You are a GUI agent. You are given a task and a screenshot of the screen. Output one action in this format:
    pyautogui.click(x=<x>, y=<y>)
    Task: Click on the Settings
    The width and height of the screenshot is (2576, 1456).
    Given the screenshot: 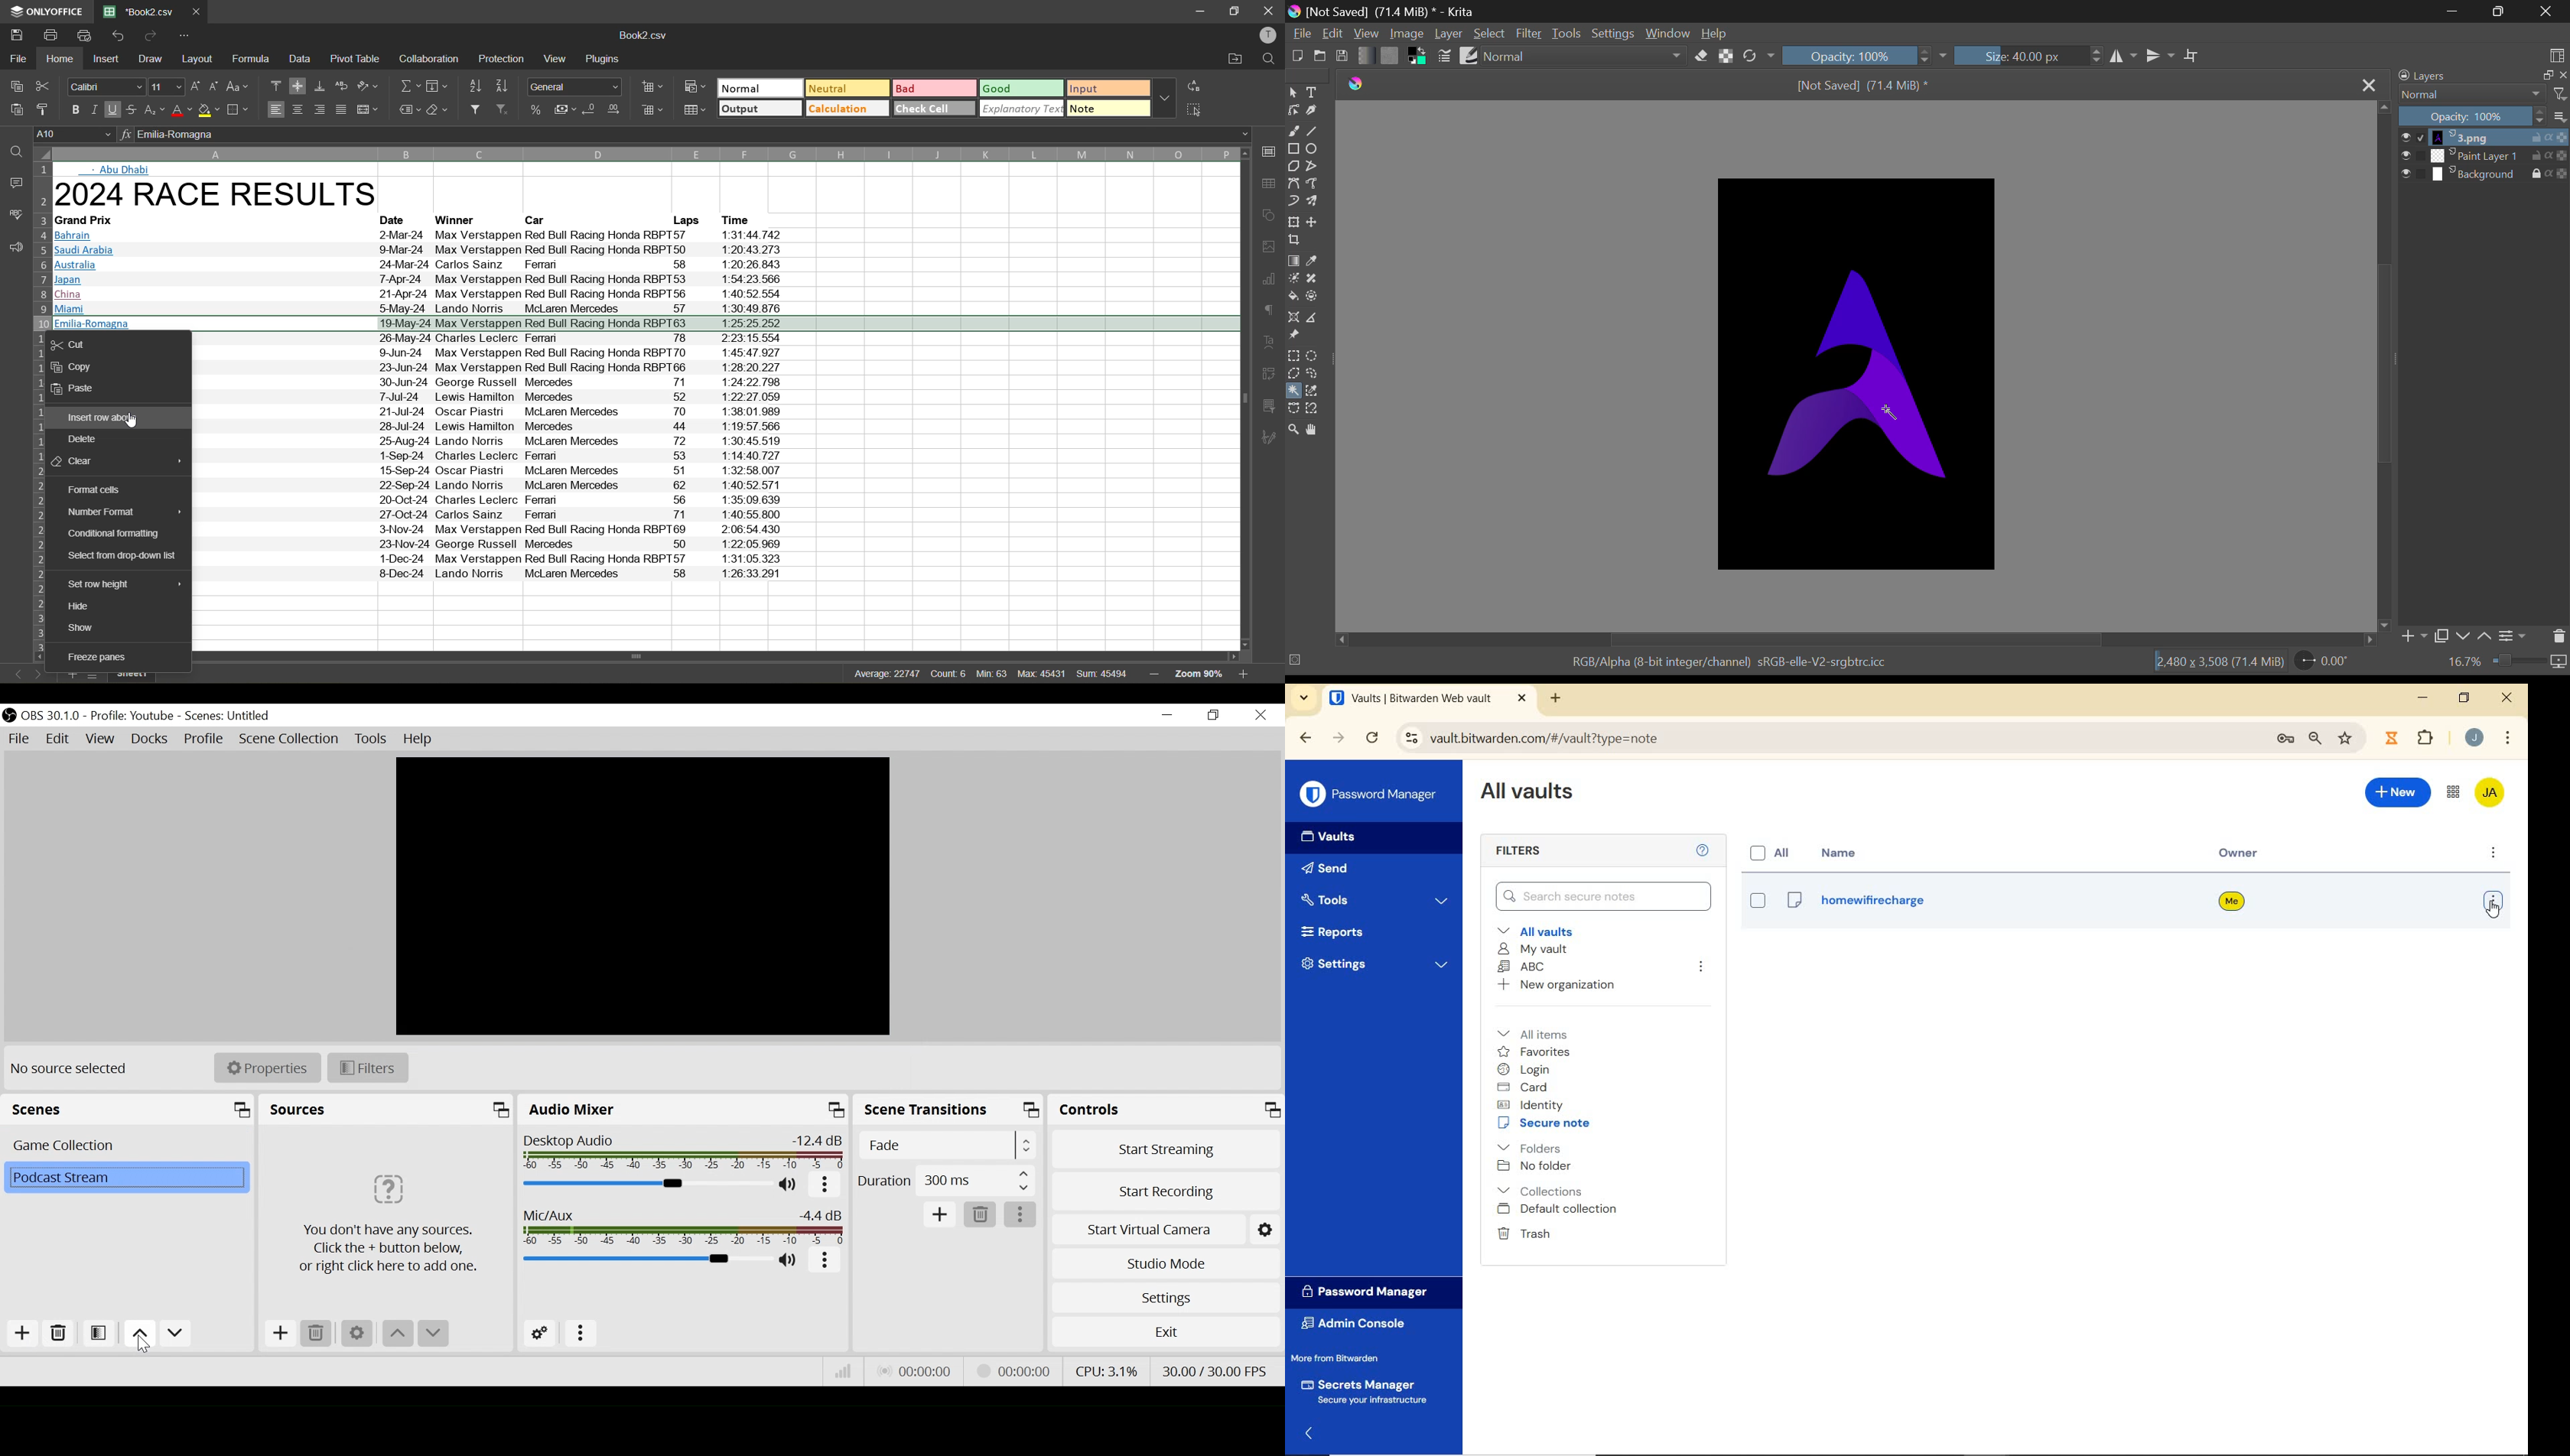 What is the action you would take?
    pyautogui.click(x=1165, y=1297)
    